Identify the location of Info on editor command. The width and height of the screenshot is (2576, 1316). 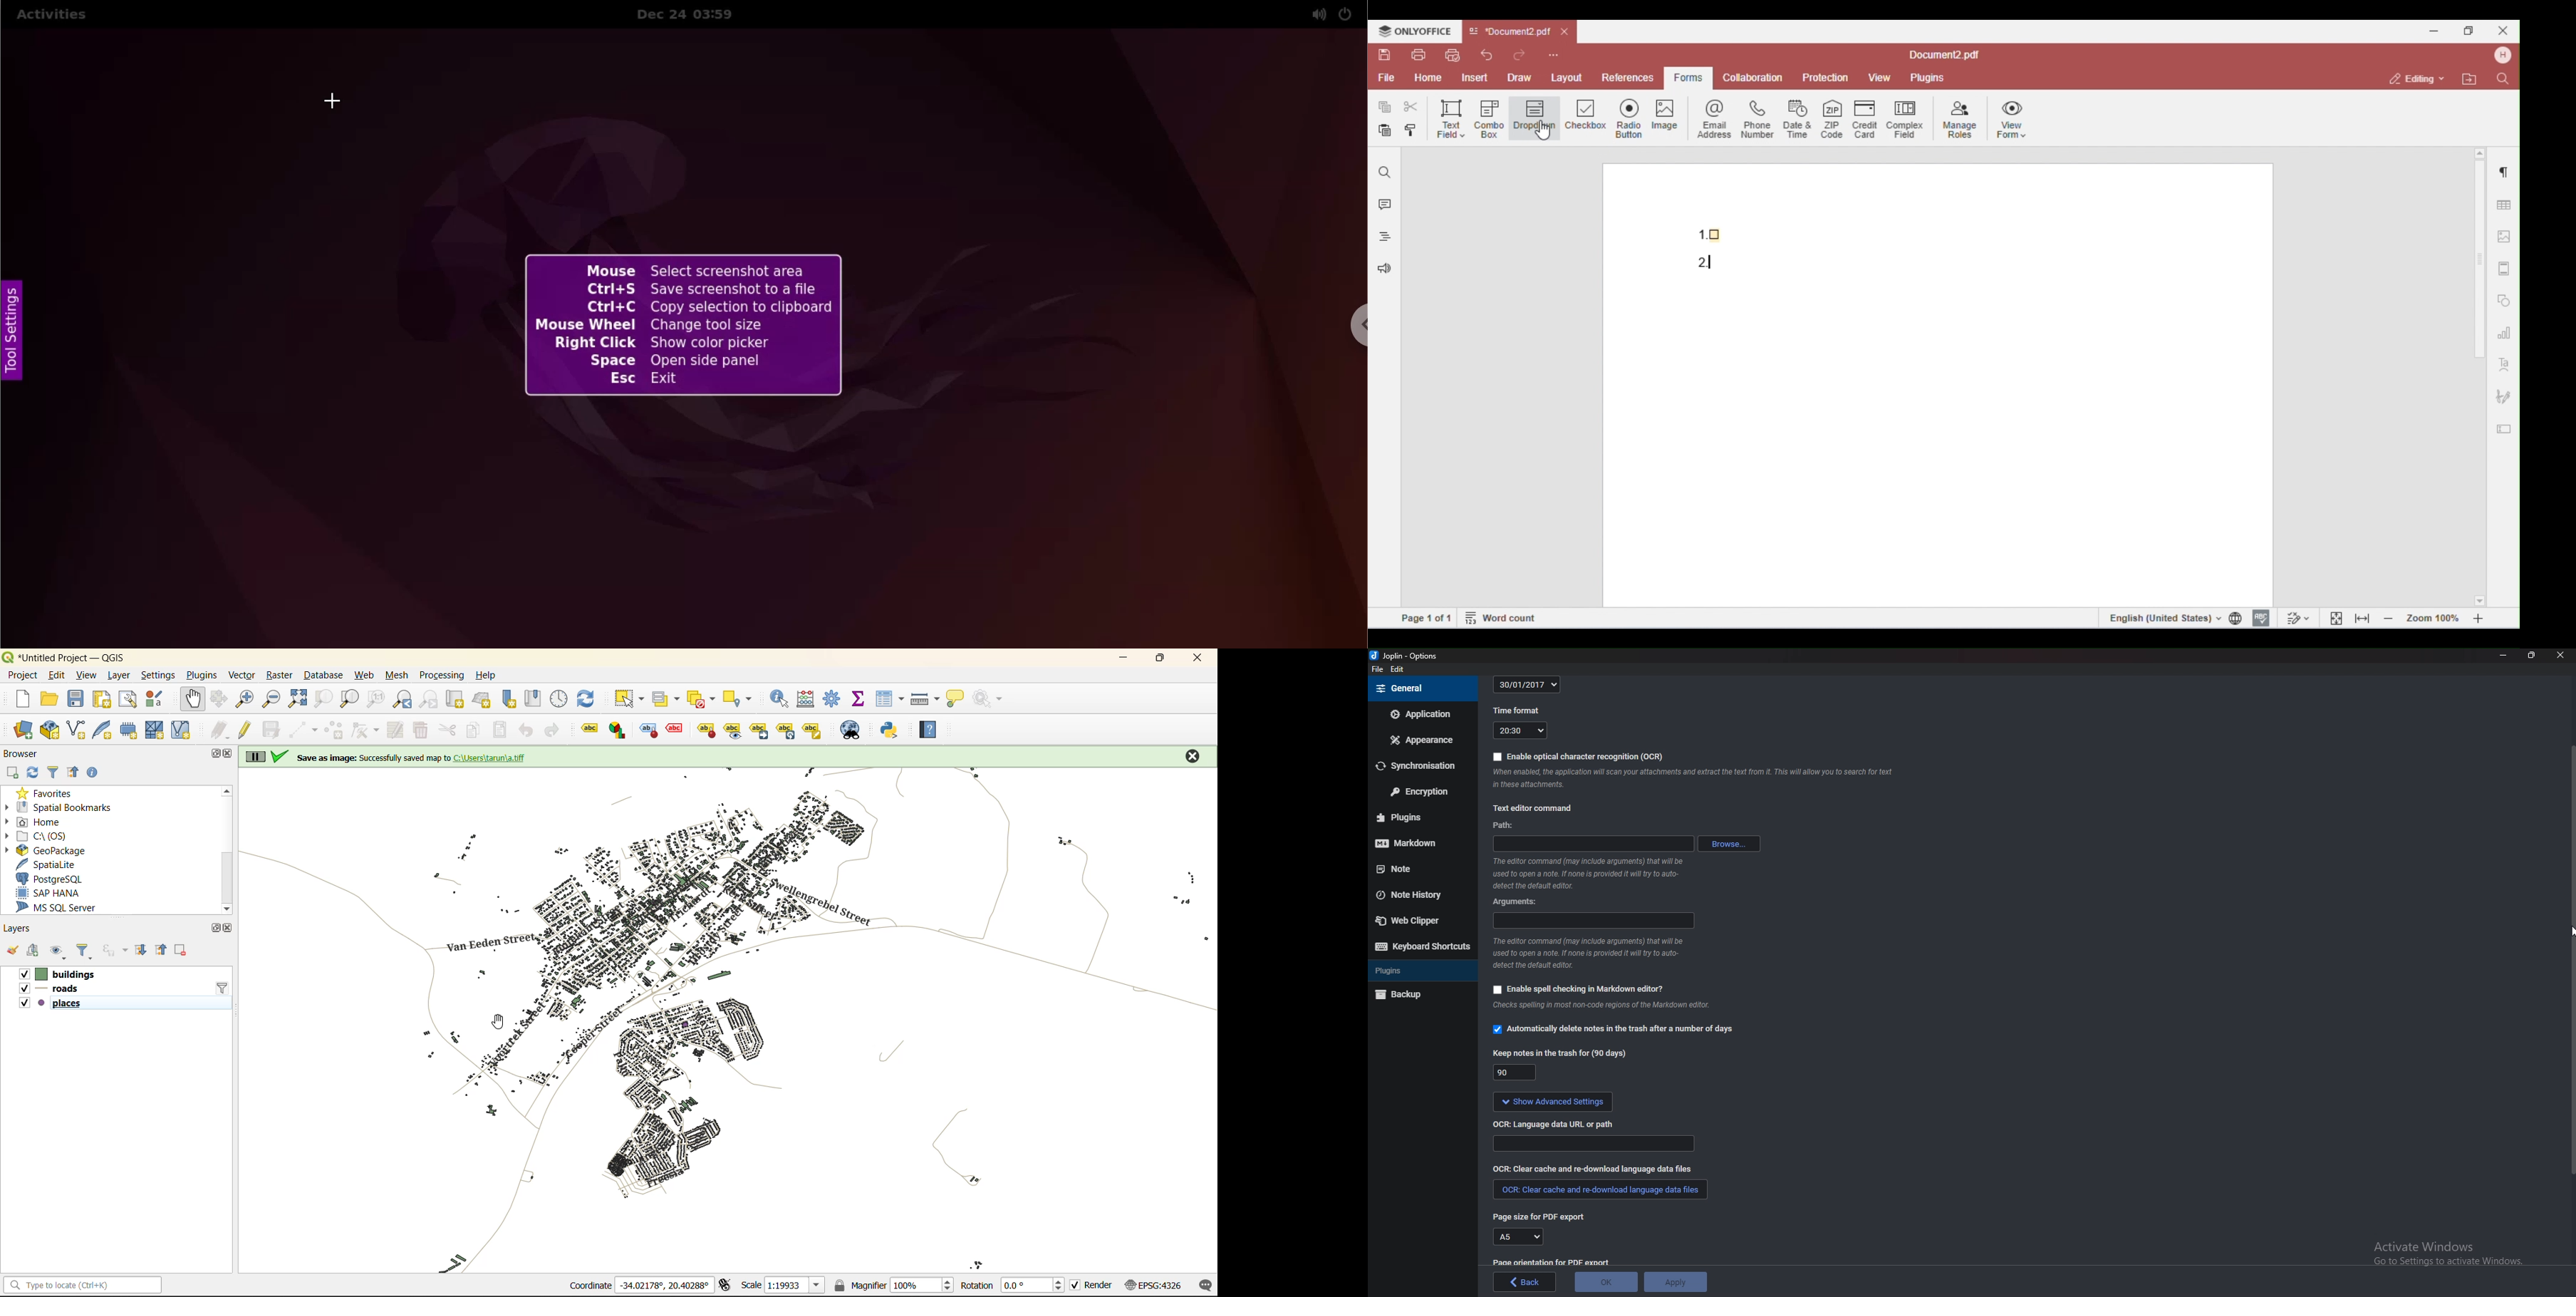
(1591, 953).